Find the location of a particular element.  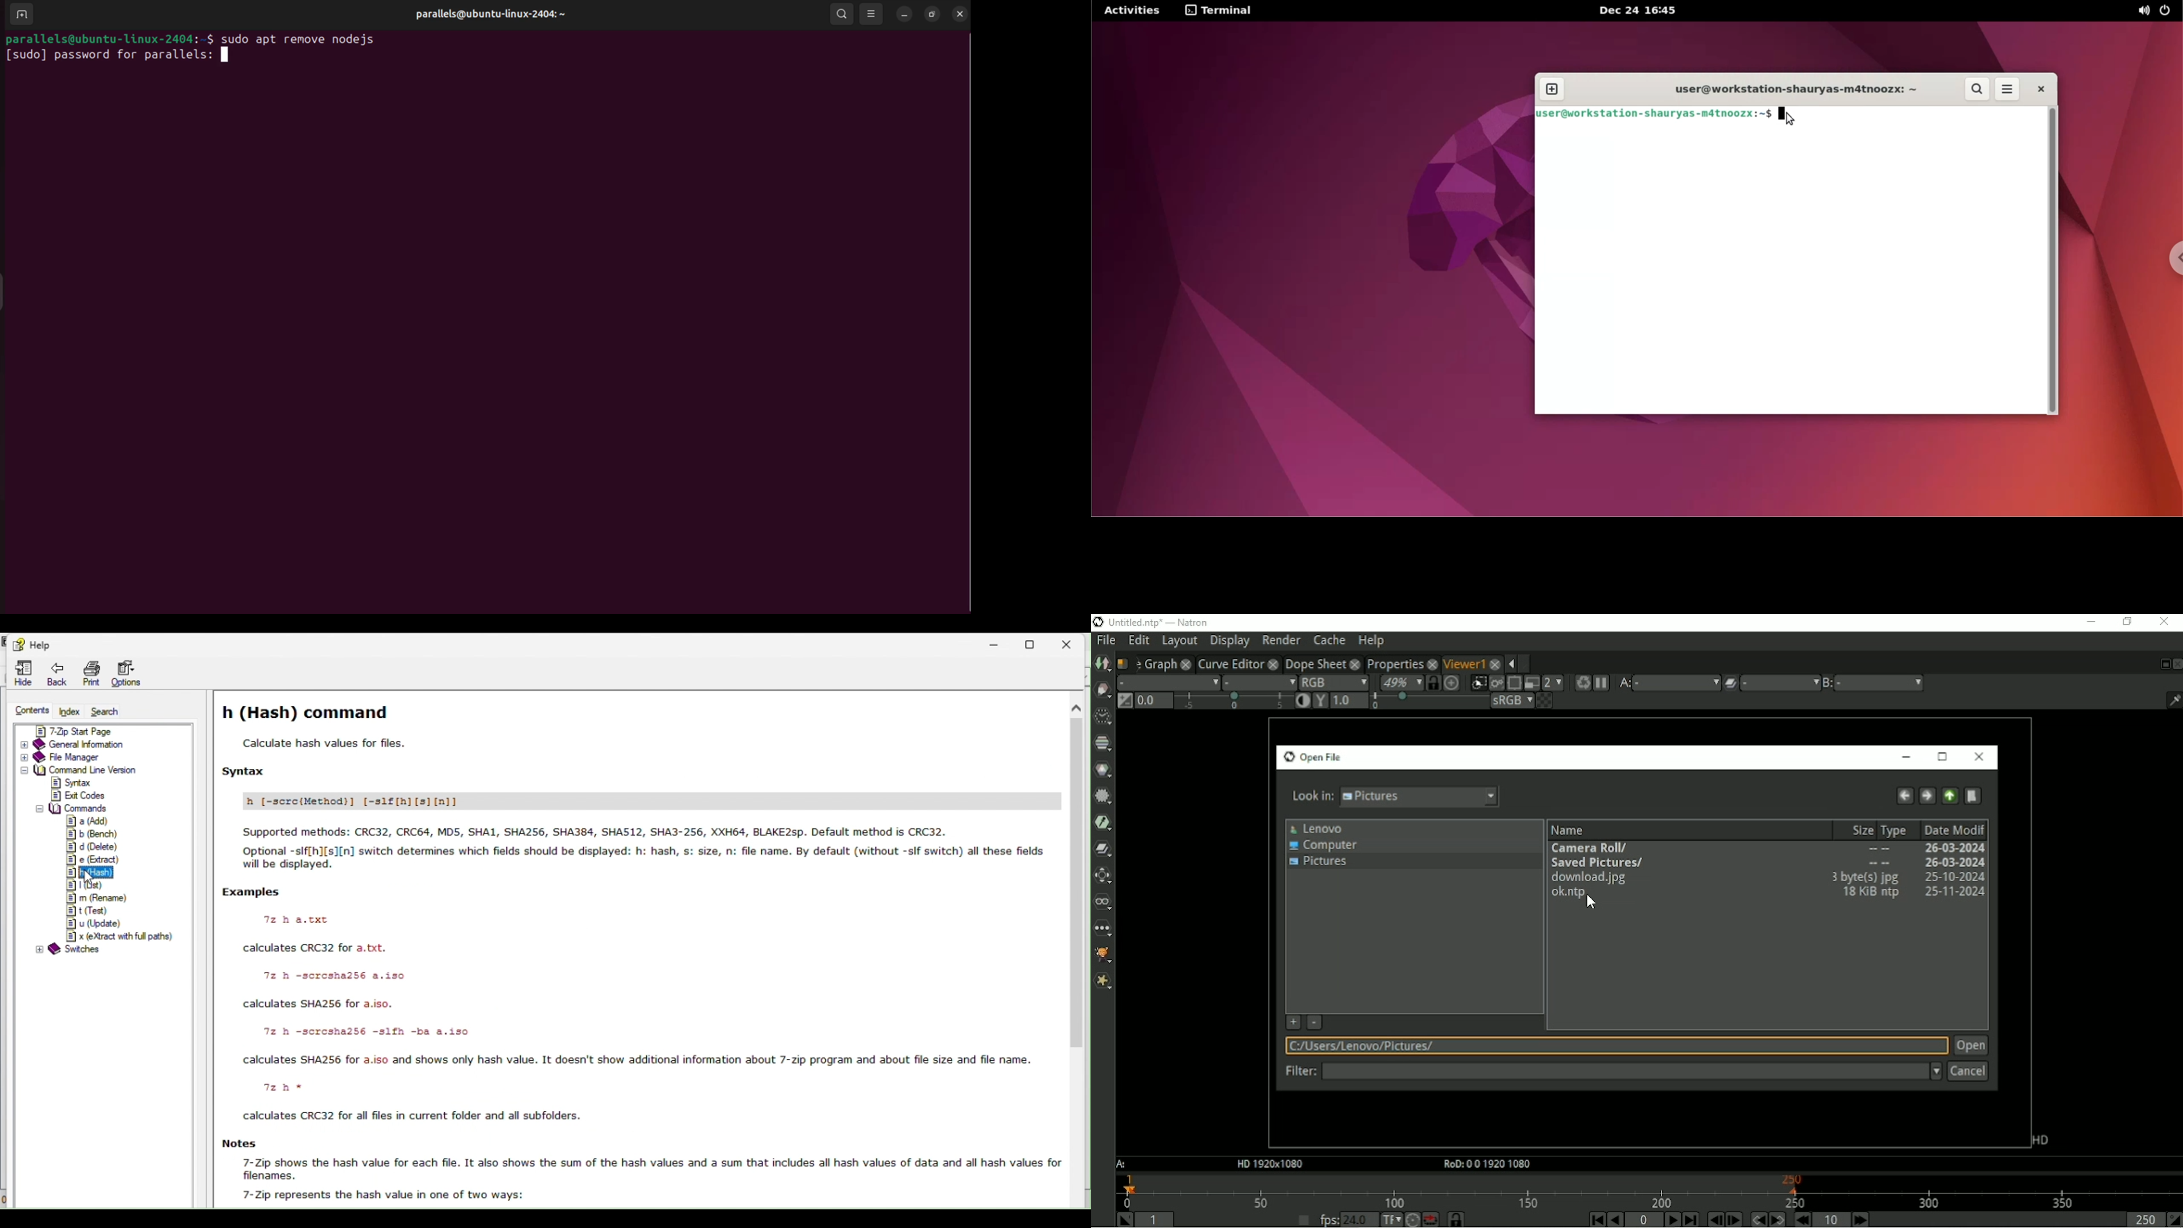

exit codes is located at coordinates (79, 795).